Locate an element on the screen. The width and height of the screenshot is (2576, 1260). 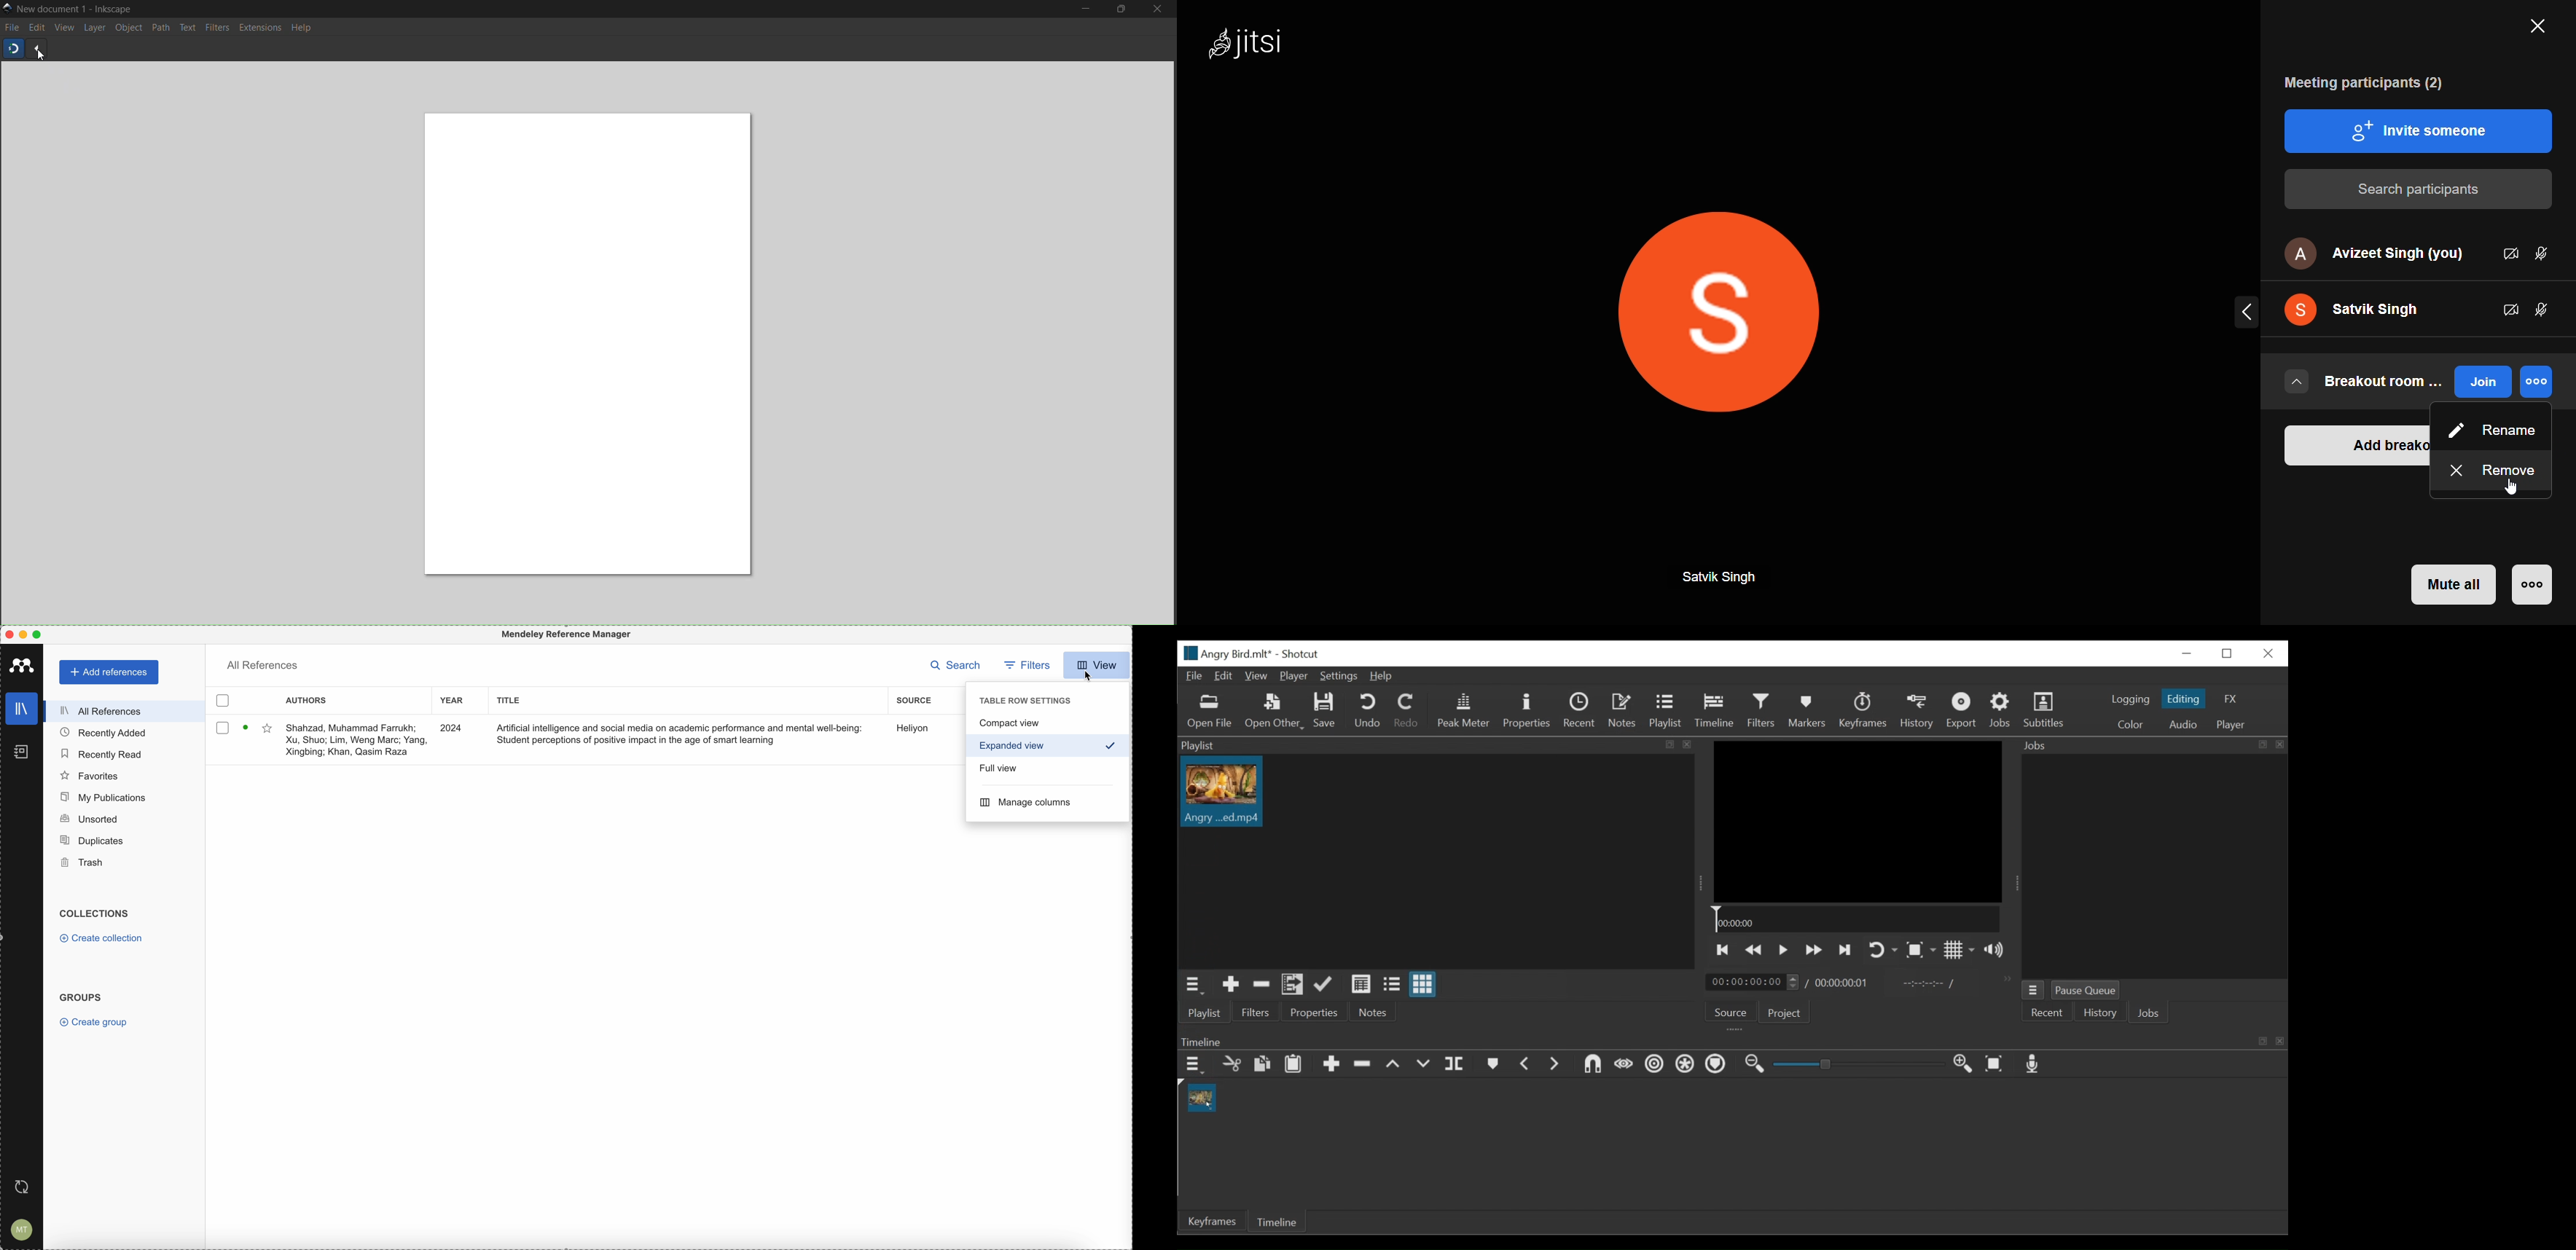
Filters is located at coordinates (1762, 711).